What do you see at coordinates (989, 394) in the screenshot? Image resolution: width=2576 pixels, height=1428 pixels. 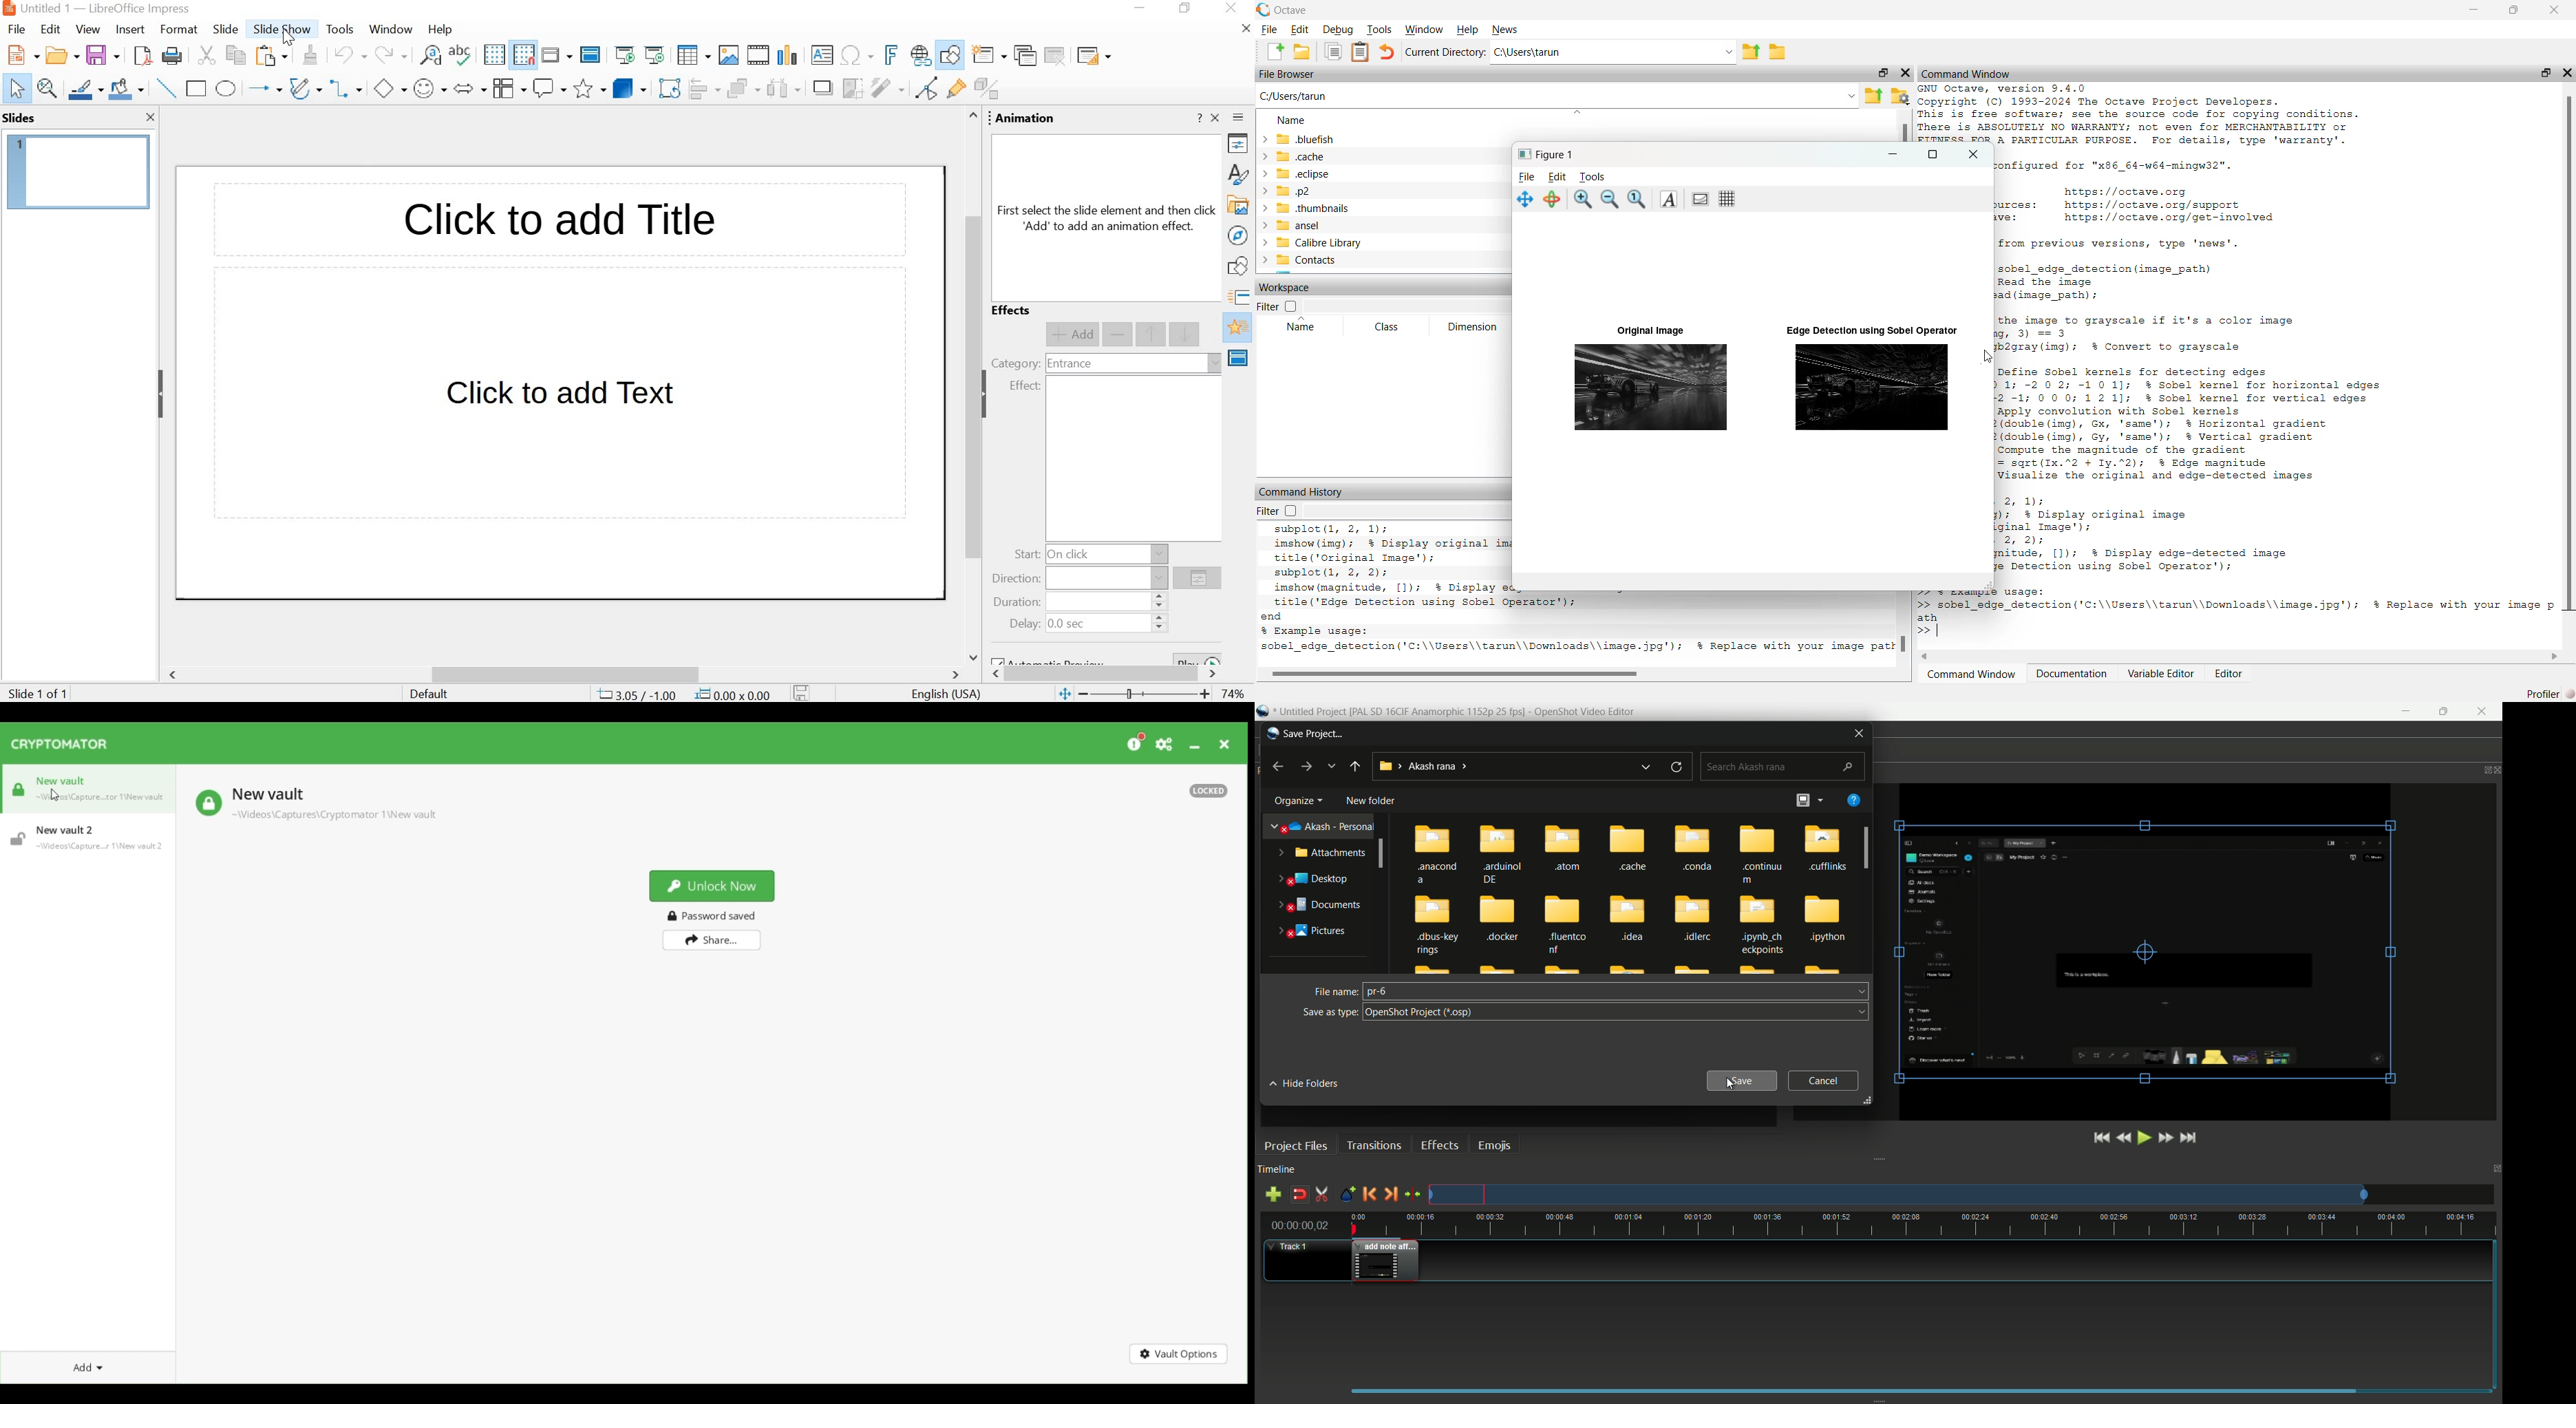 I see `collapse` at bounding box center [989, 394].